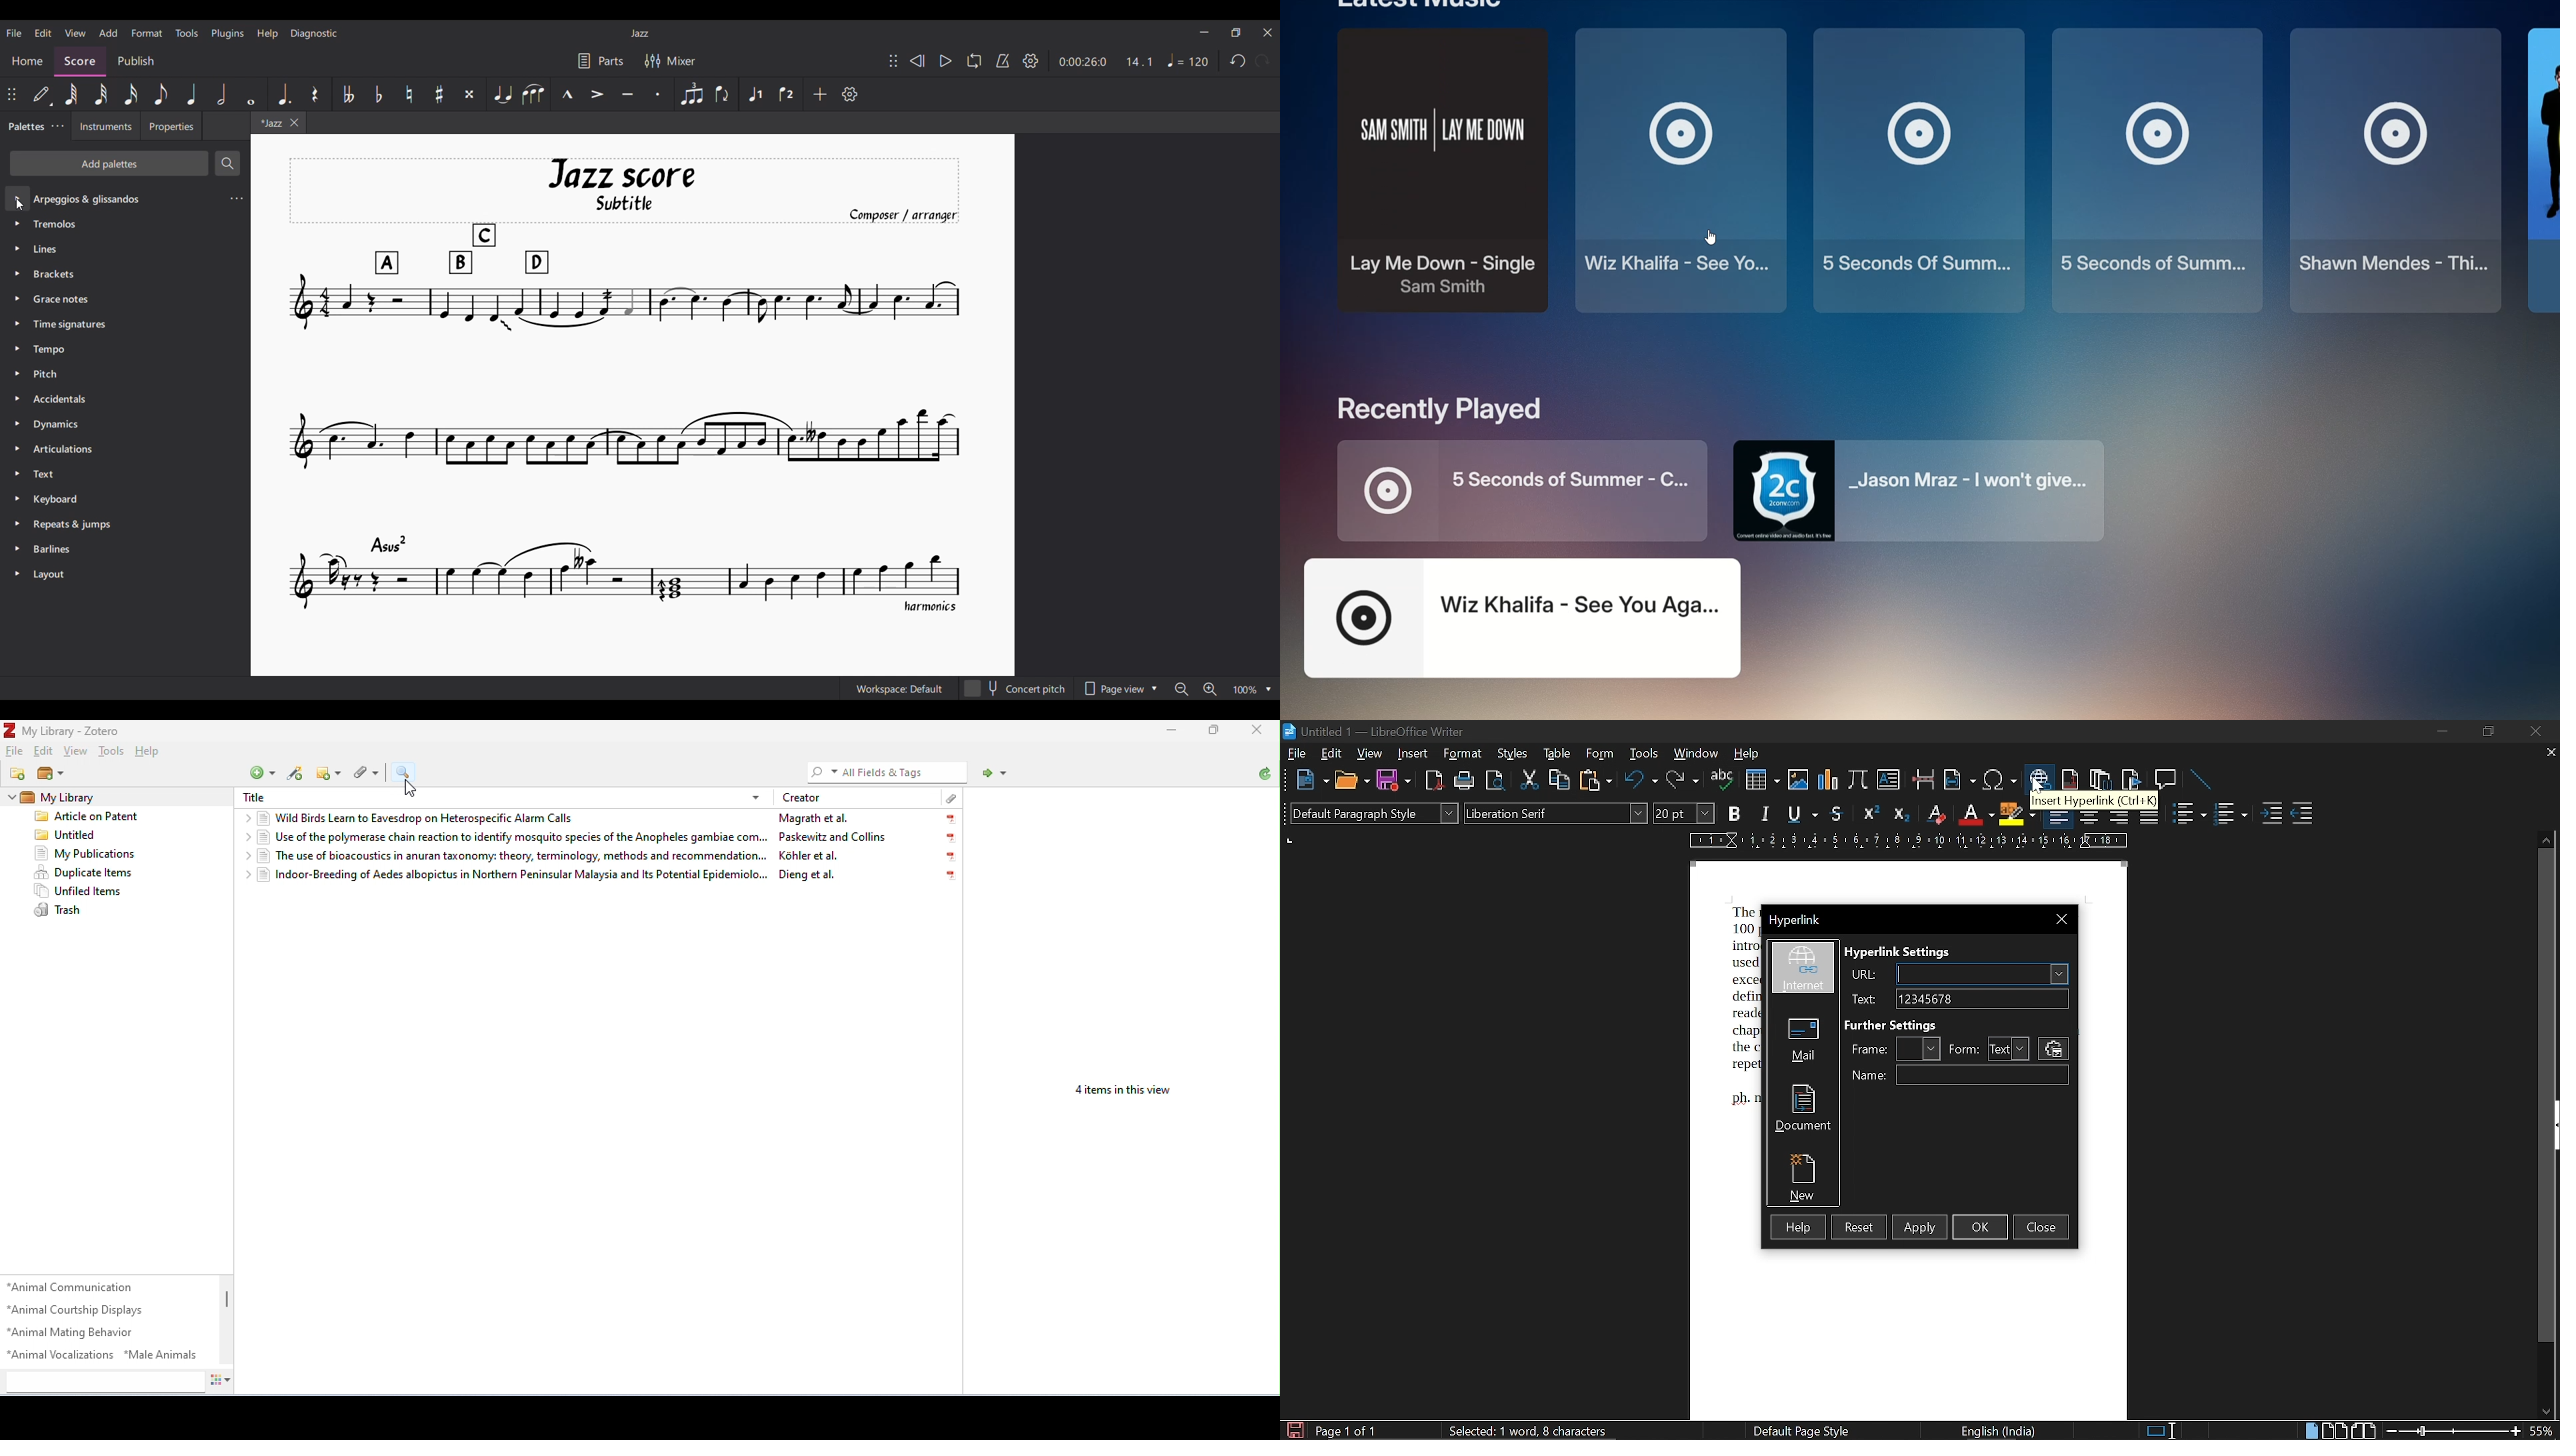 This screenshot has width=2576, height=1456. What do you see at coordinates (567, 94) in the screenshot?
I see `Marcato` at bounding box center [567, 94].